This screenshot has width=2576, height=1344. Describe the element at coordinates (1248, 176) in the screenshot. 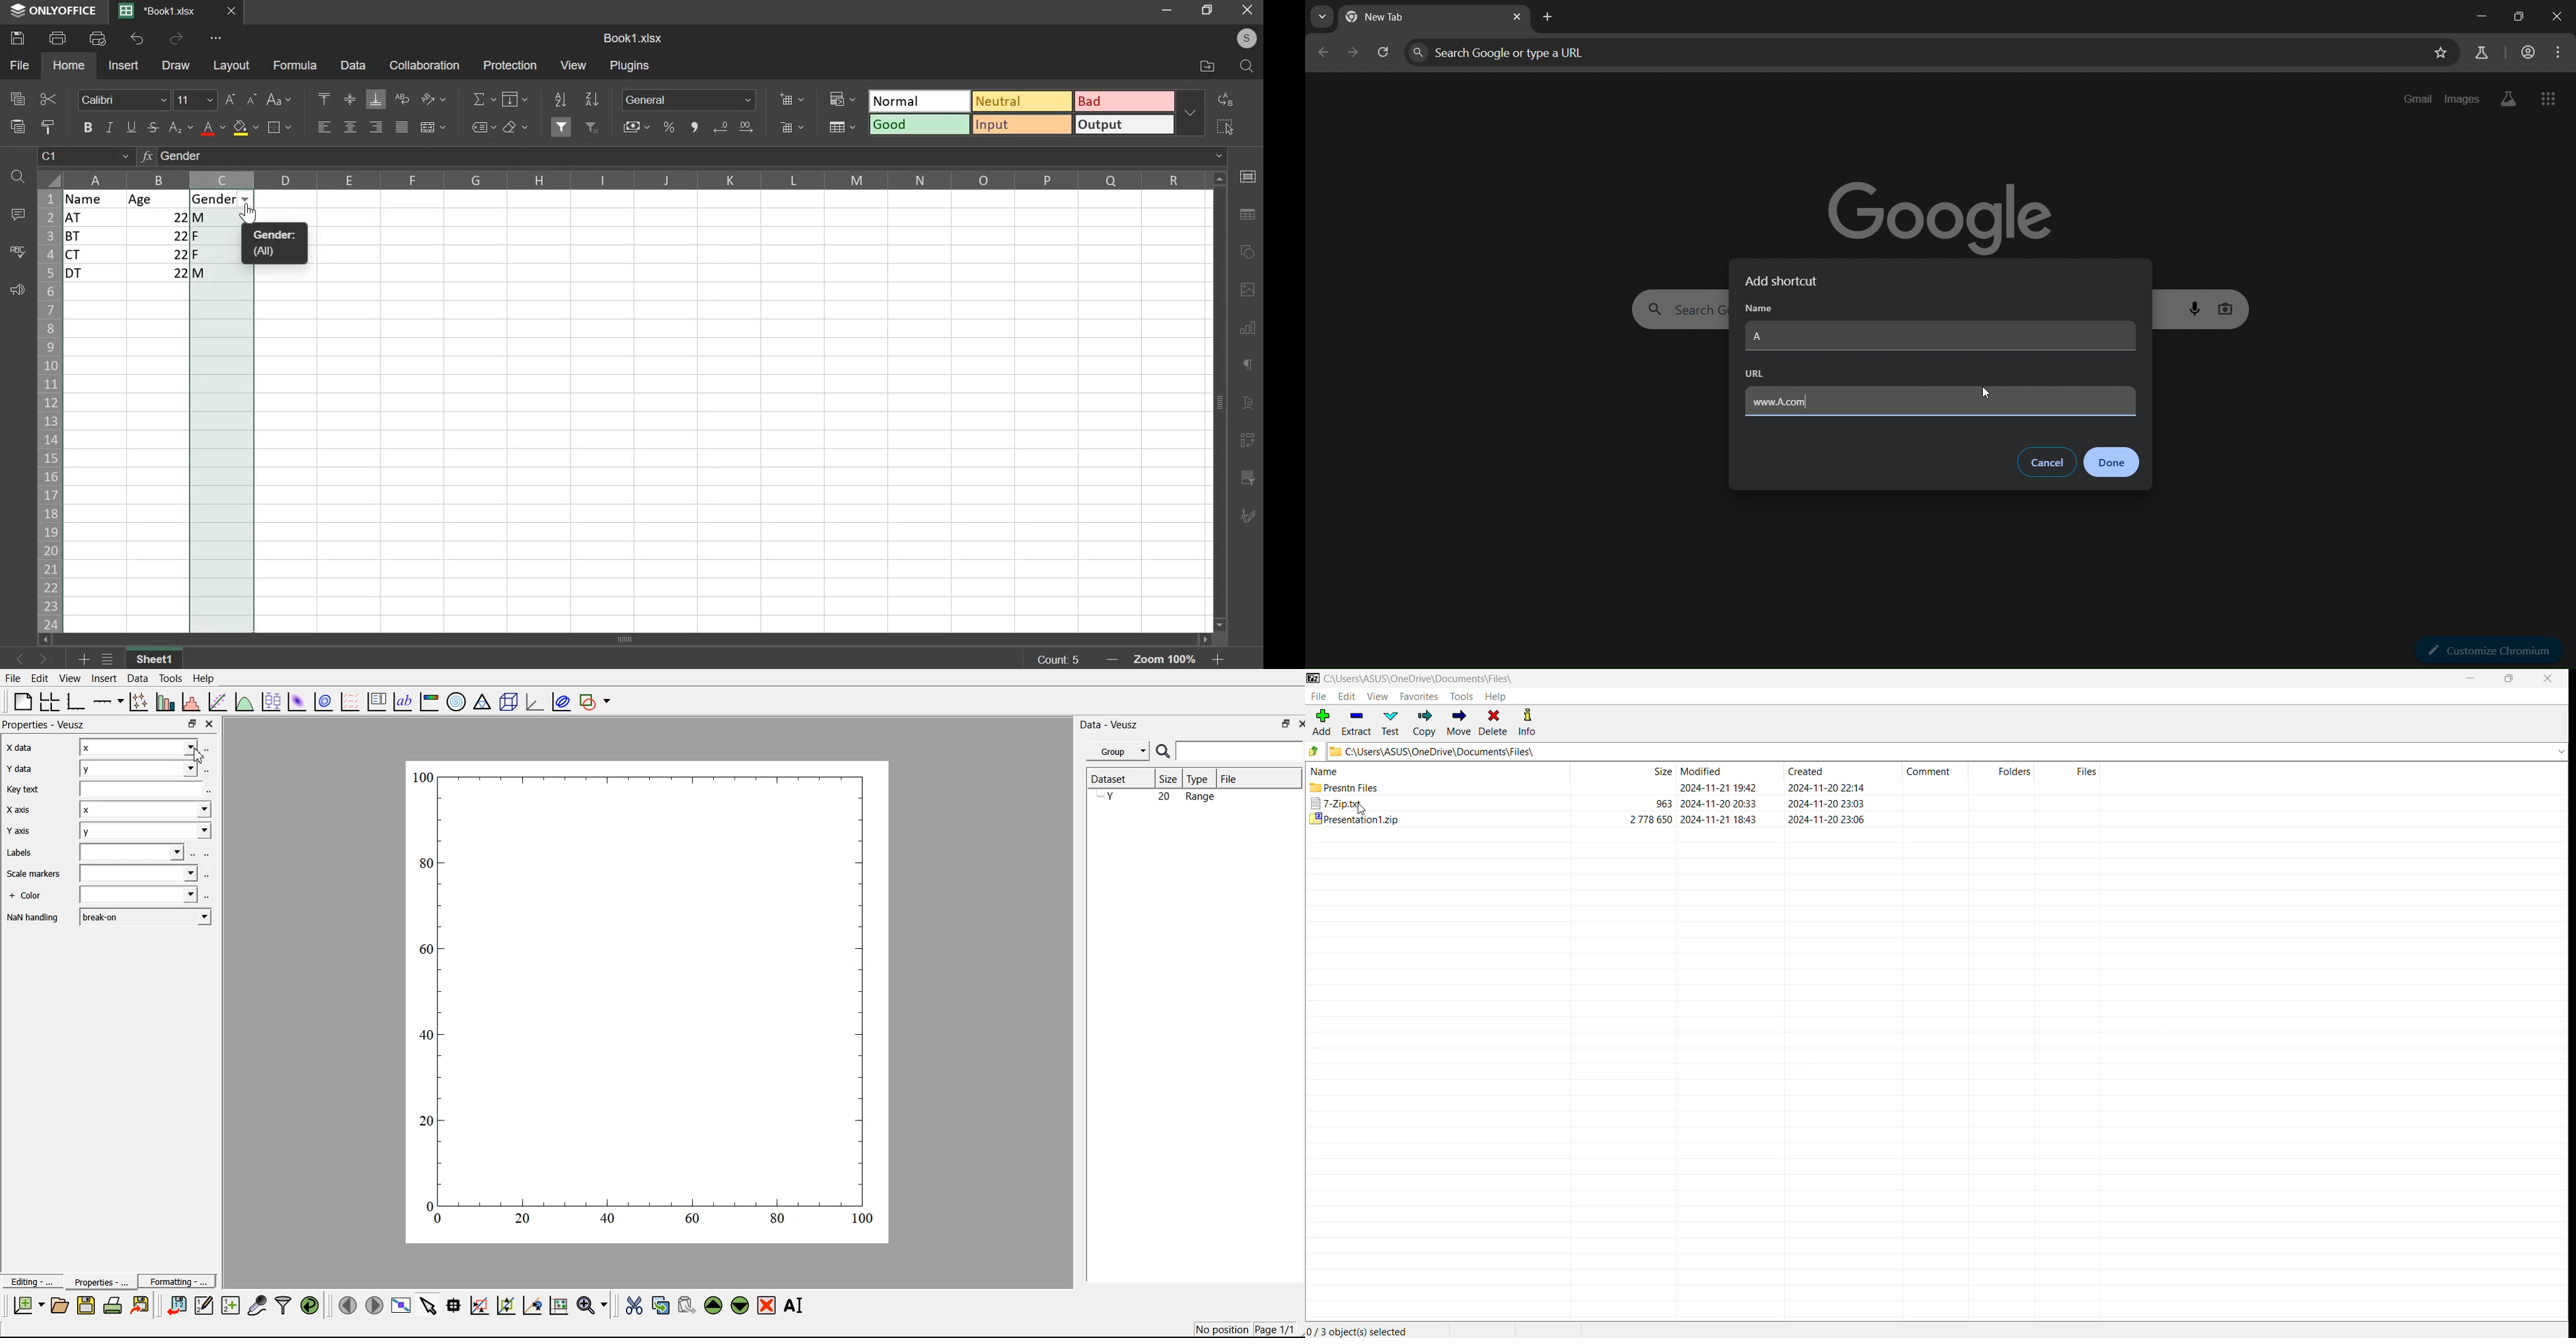

I see `cell settings` at that location.